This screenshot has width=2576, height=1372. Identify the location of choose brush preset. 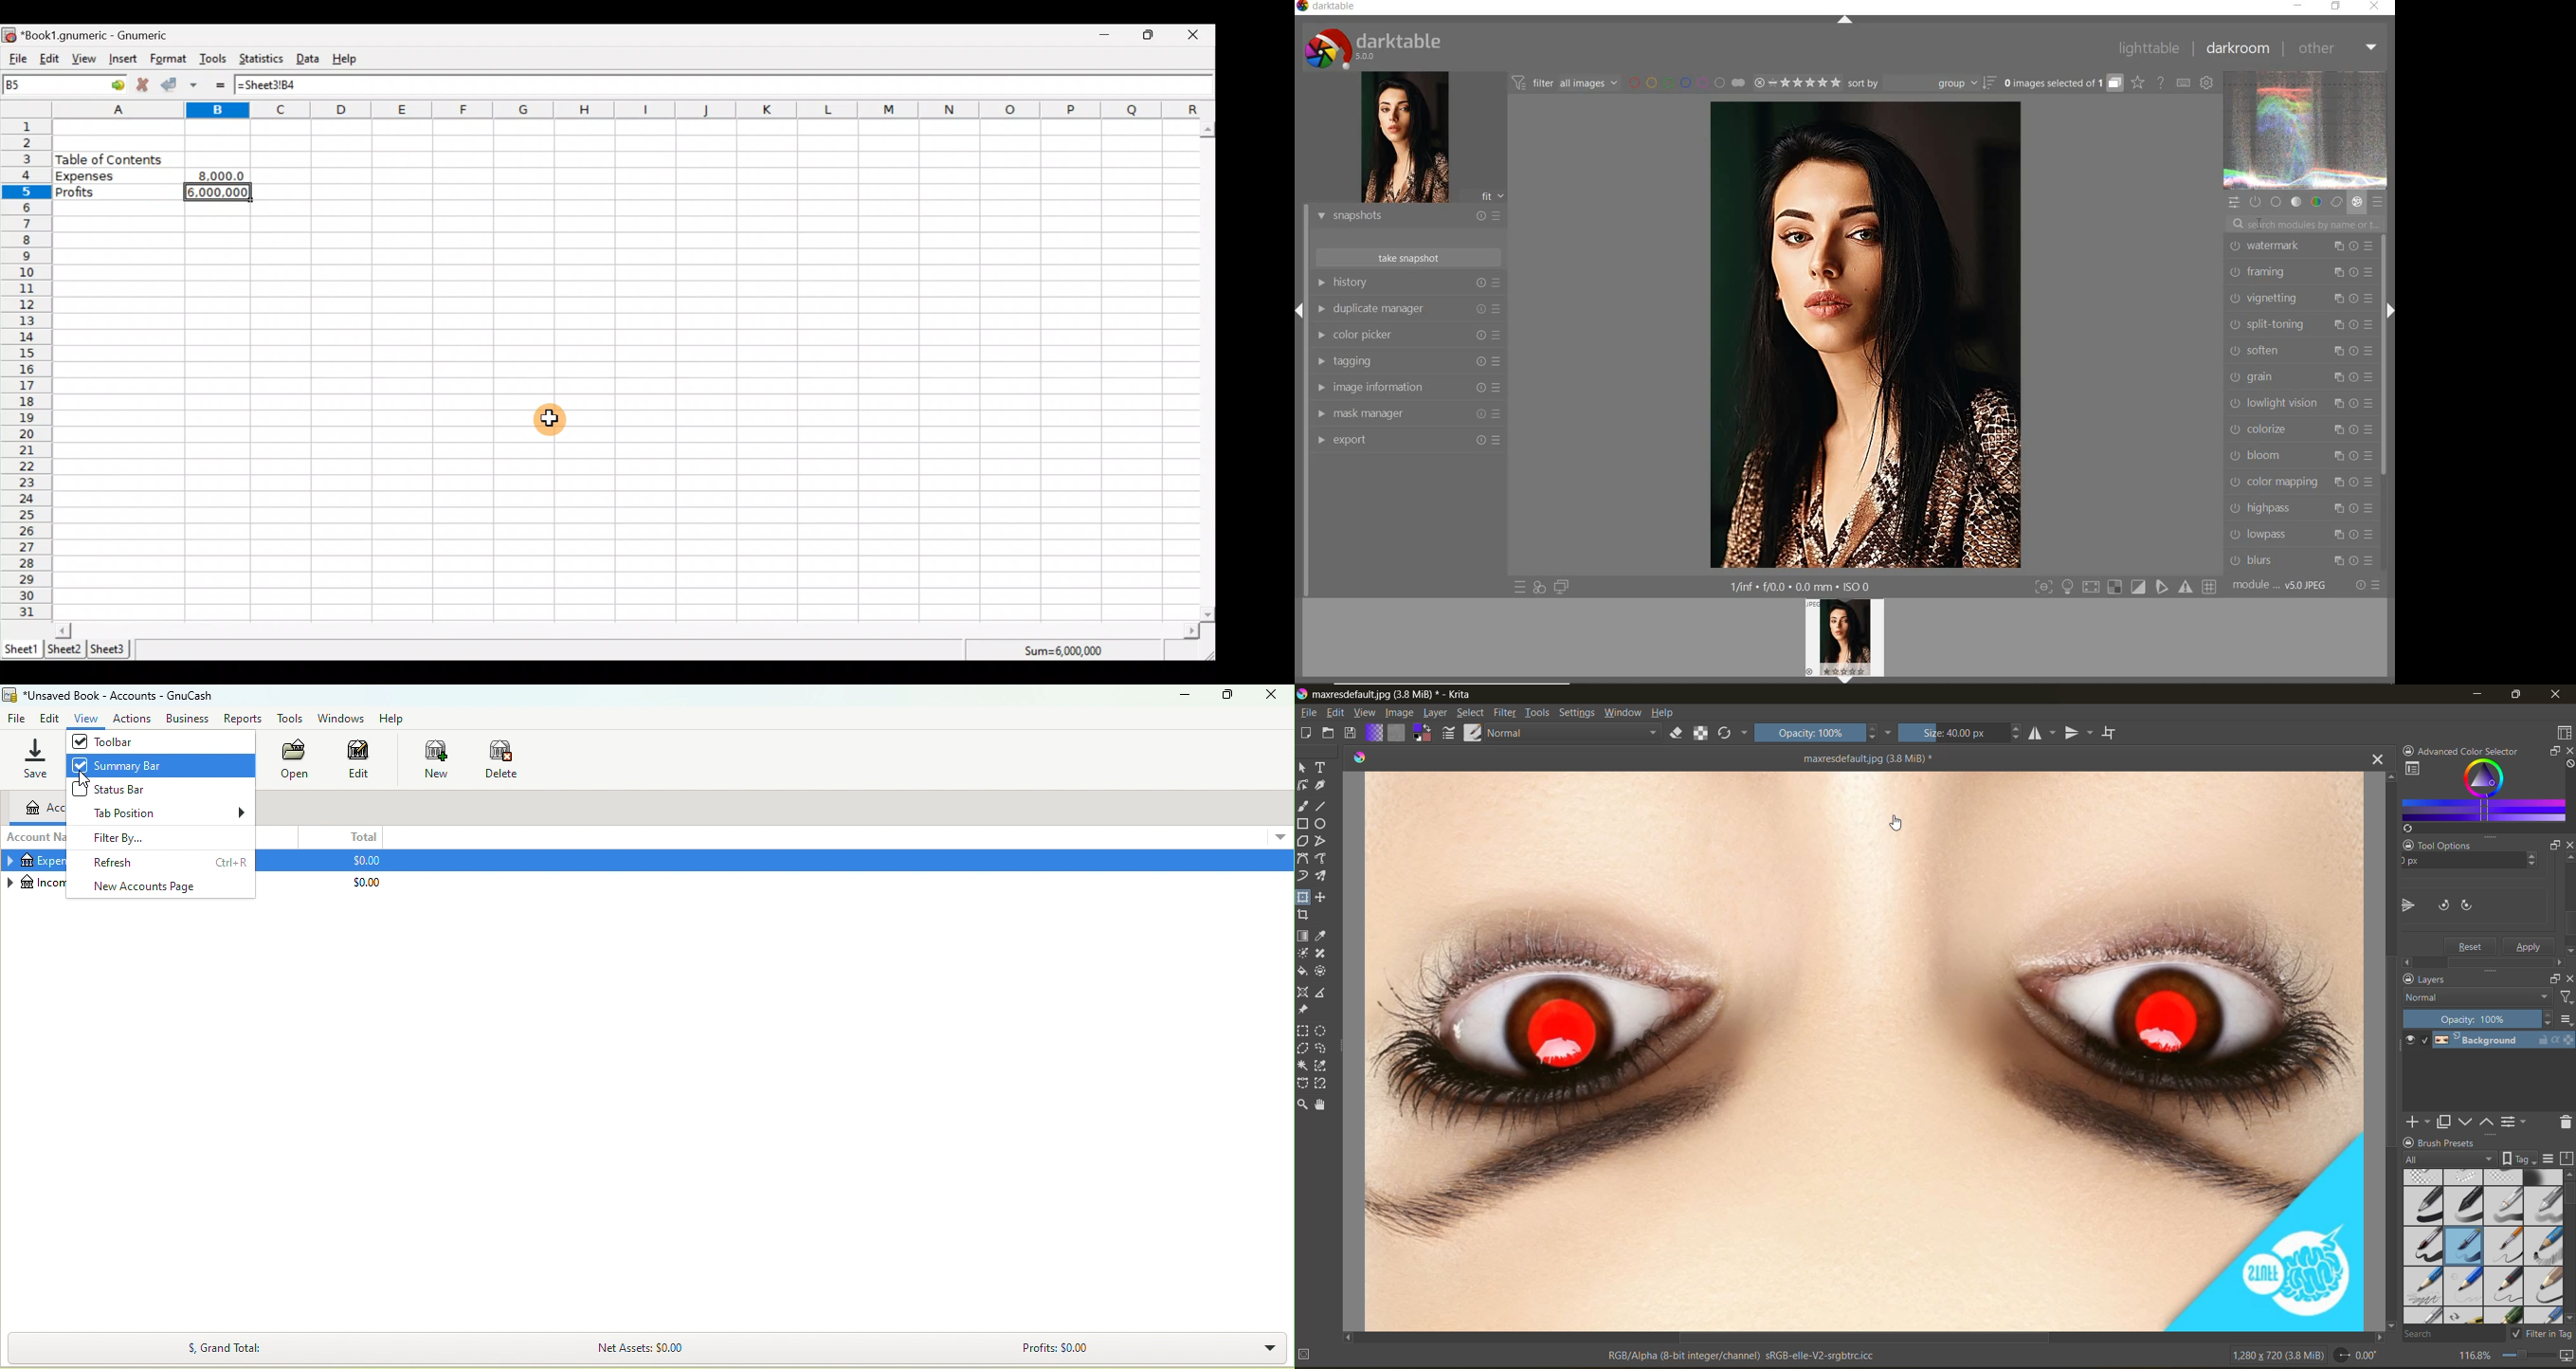
(1472, 733).